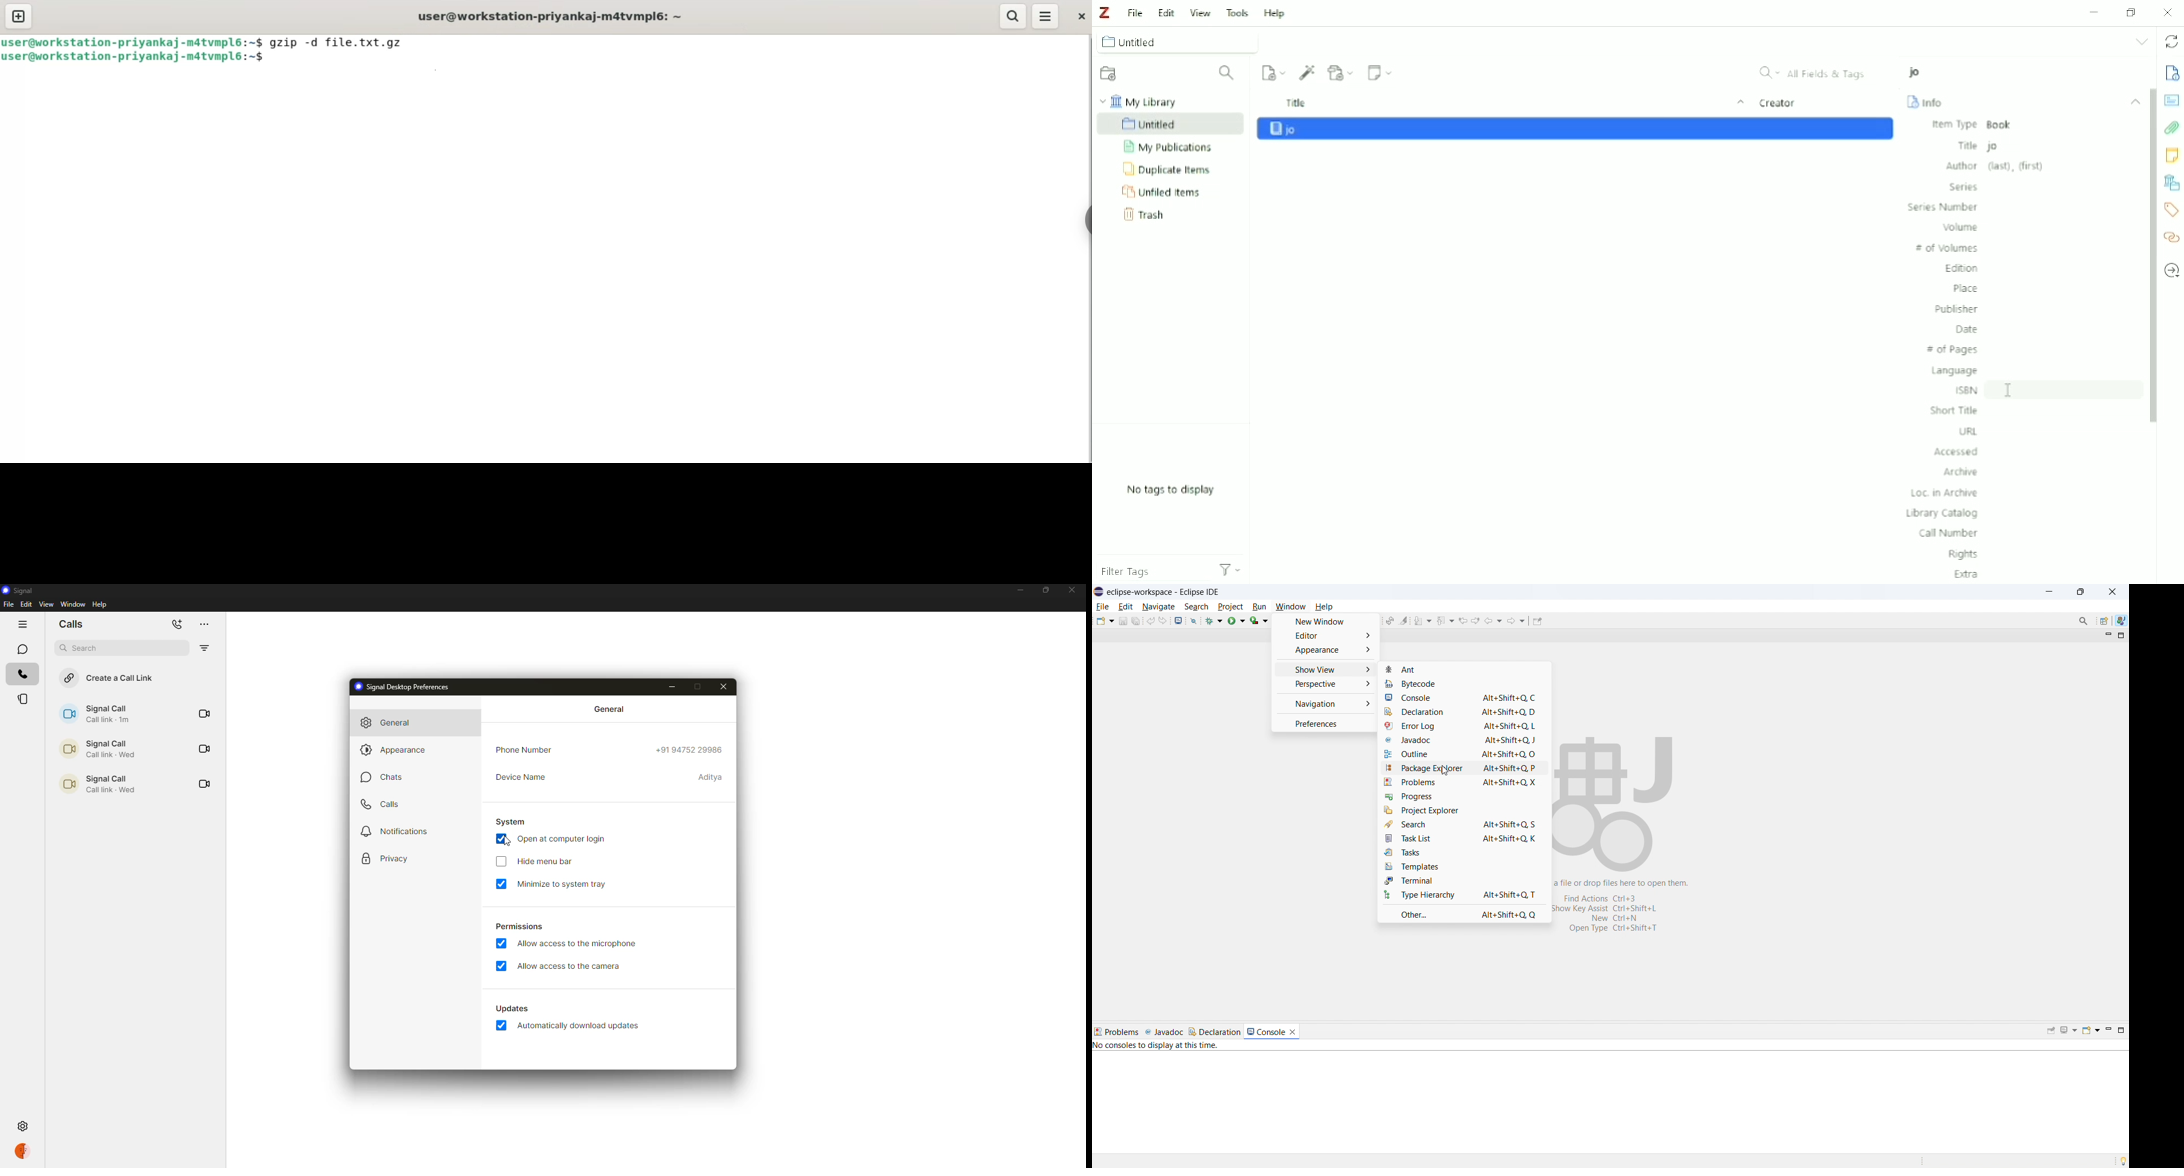 The height and width of the screenshot is (1176, 2184). Describe the element at coordinates (176, 624) in the screenshot. I see `add` at that location.